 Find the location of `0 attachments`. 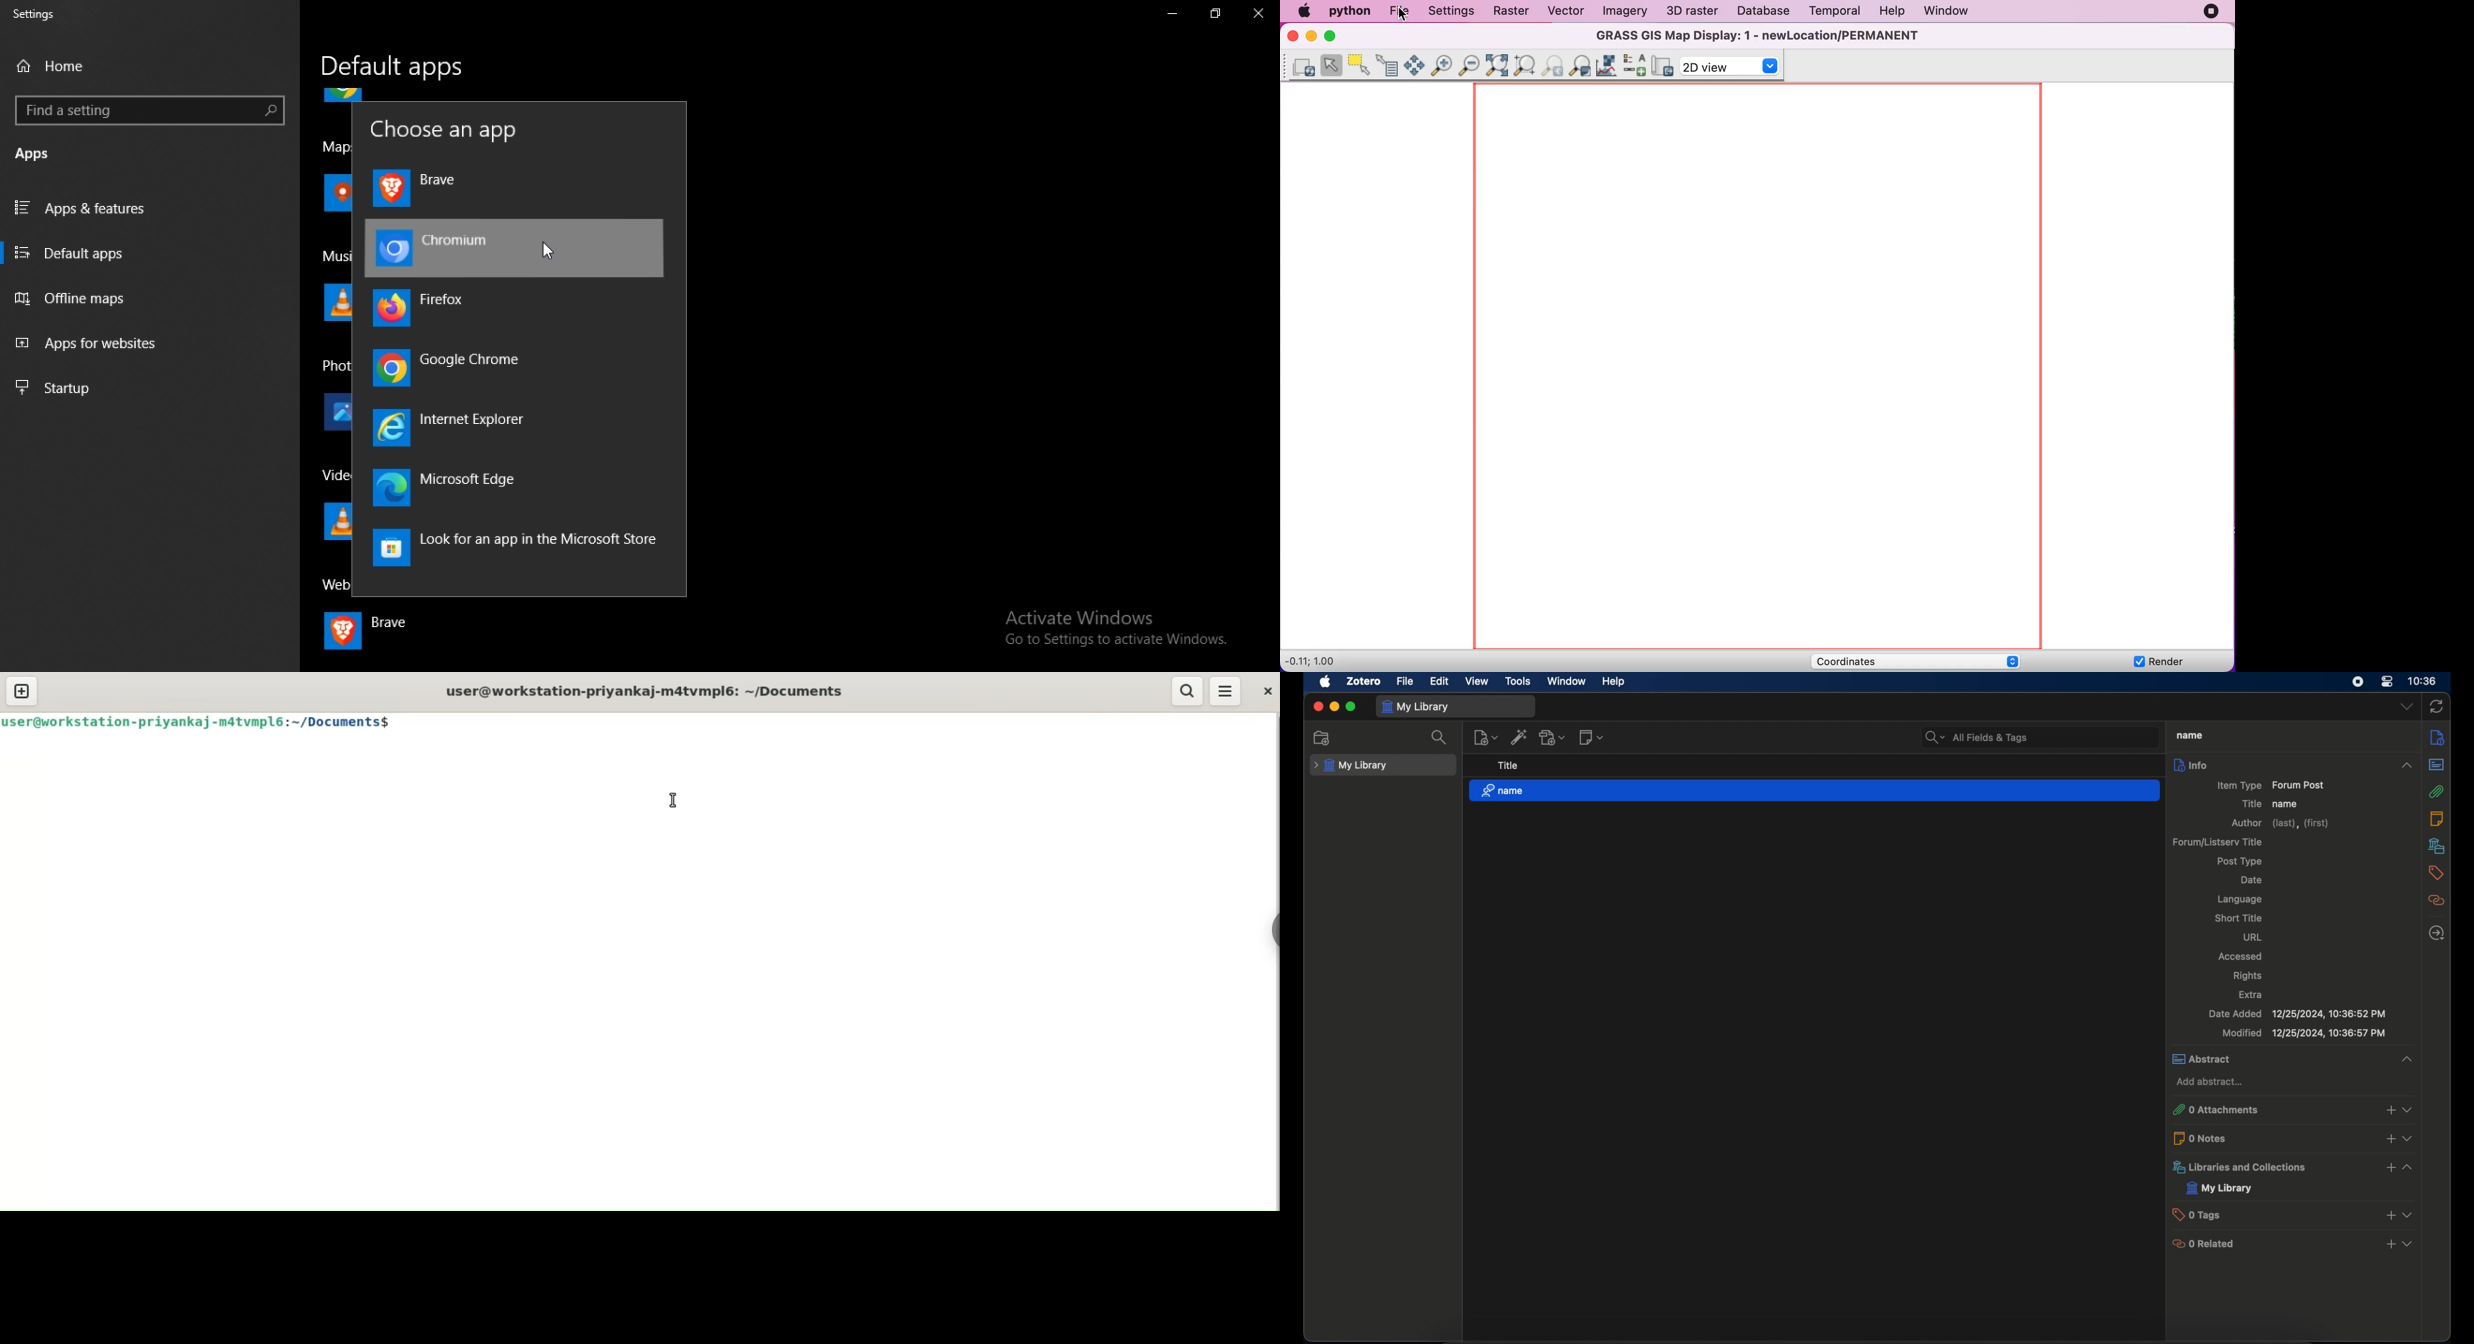

0 attachments is located at coordinates (2292, 1110).